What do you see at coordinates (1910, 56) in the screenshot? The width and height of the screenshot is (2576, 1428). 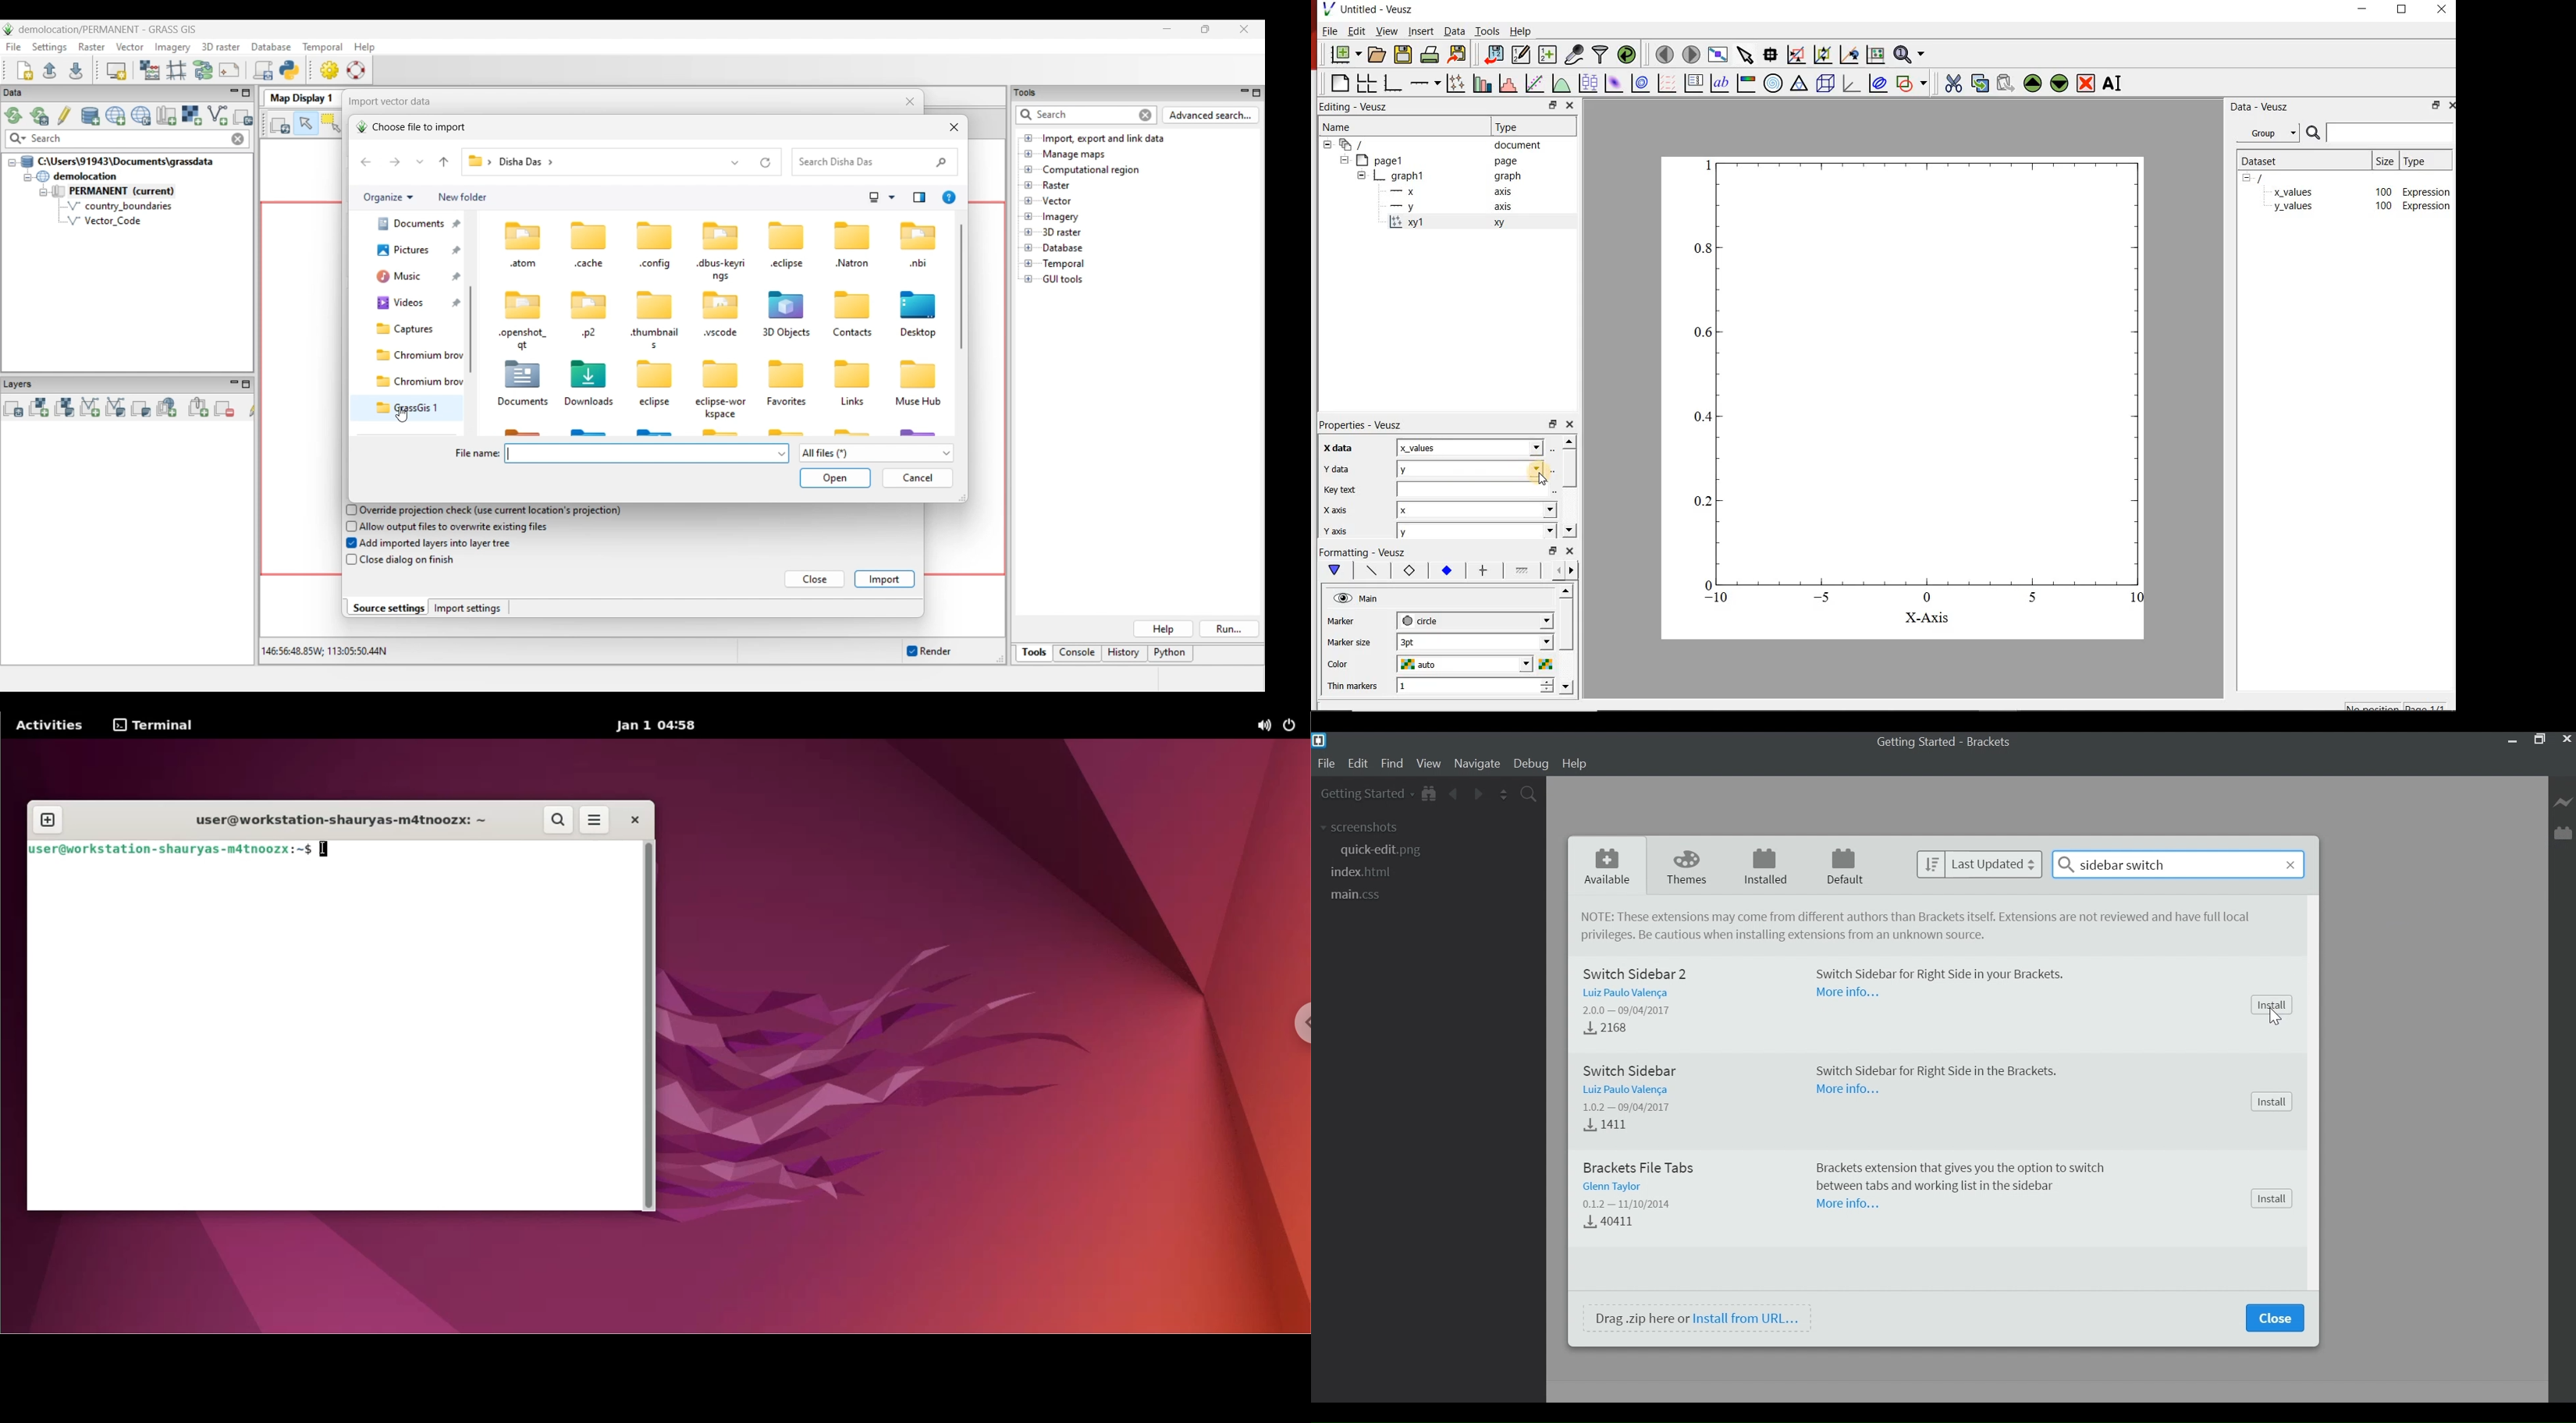 I see `zoom functions menu` at bounding box center [1910, 56].